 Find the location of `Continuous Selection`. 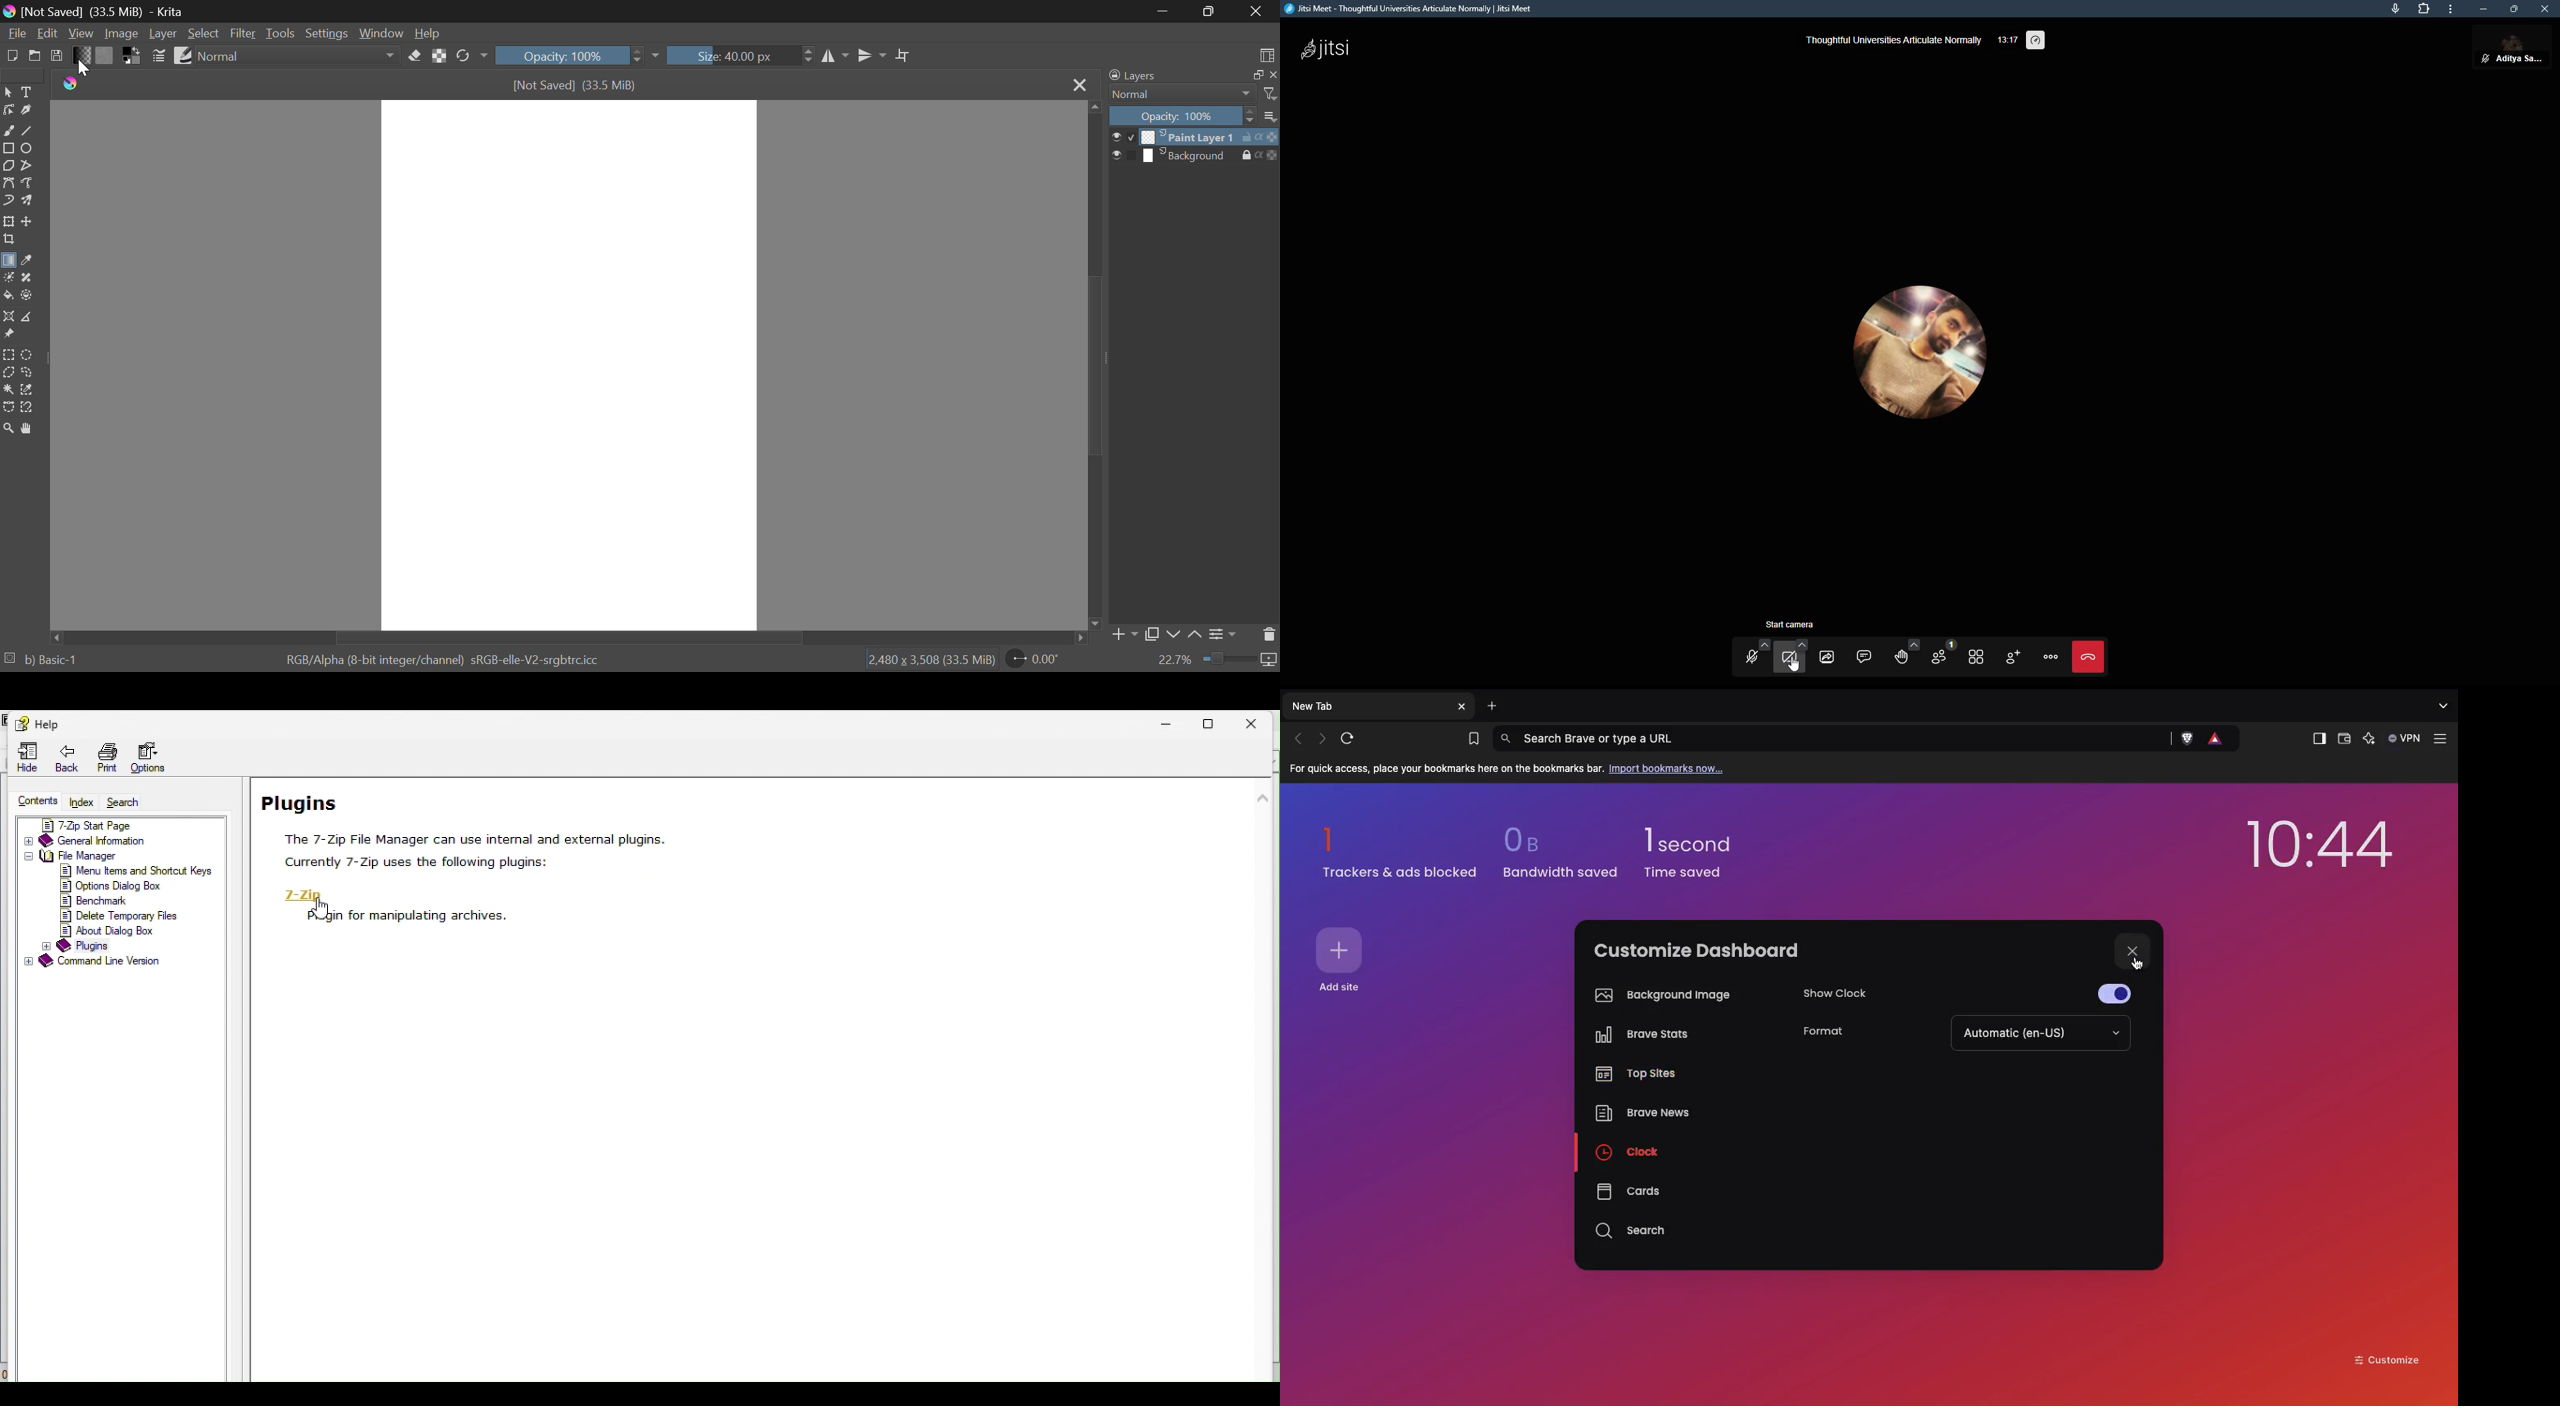

Continuous Selection is located at coordinates (8, 389).